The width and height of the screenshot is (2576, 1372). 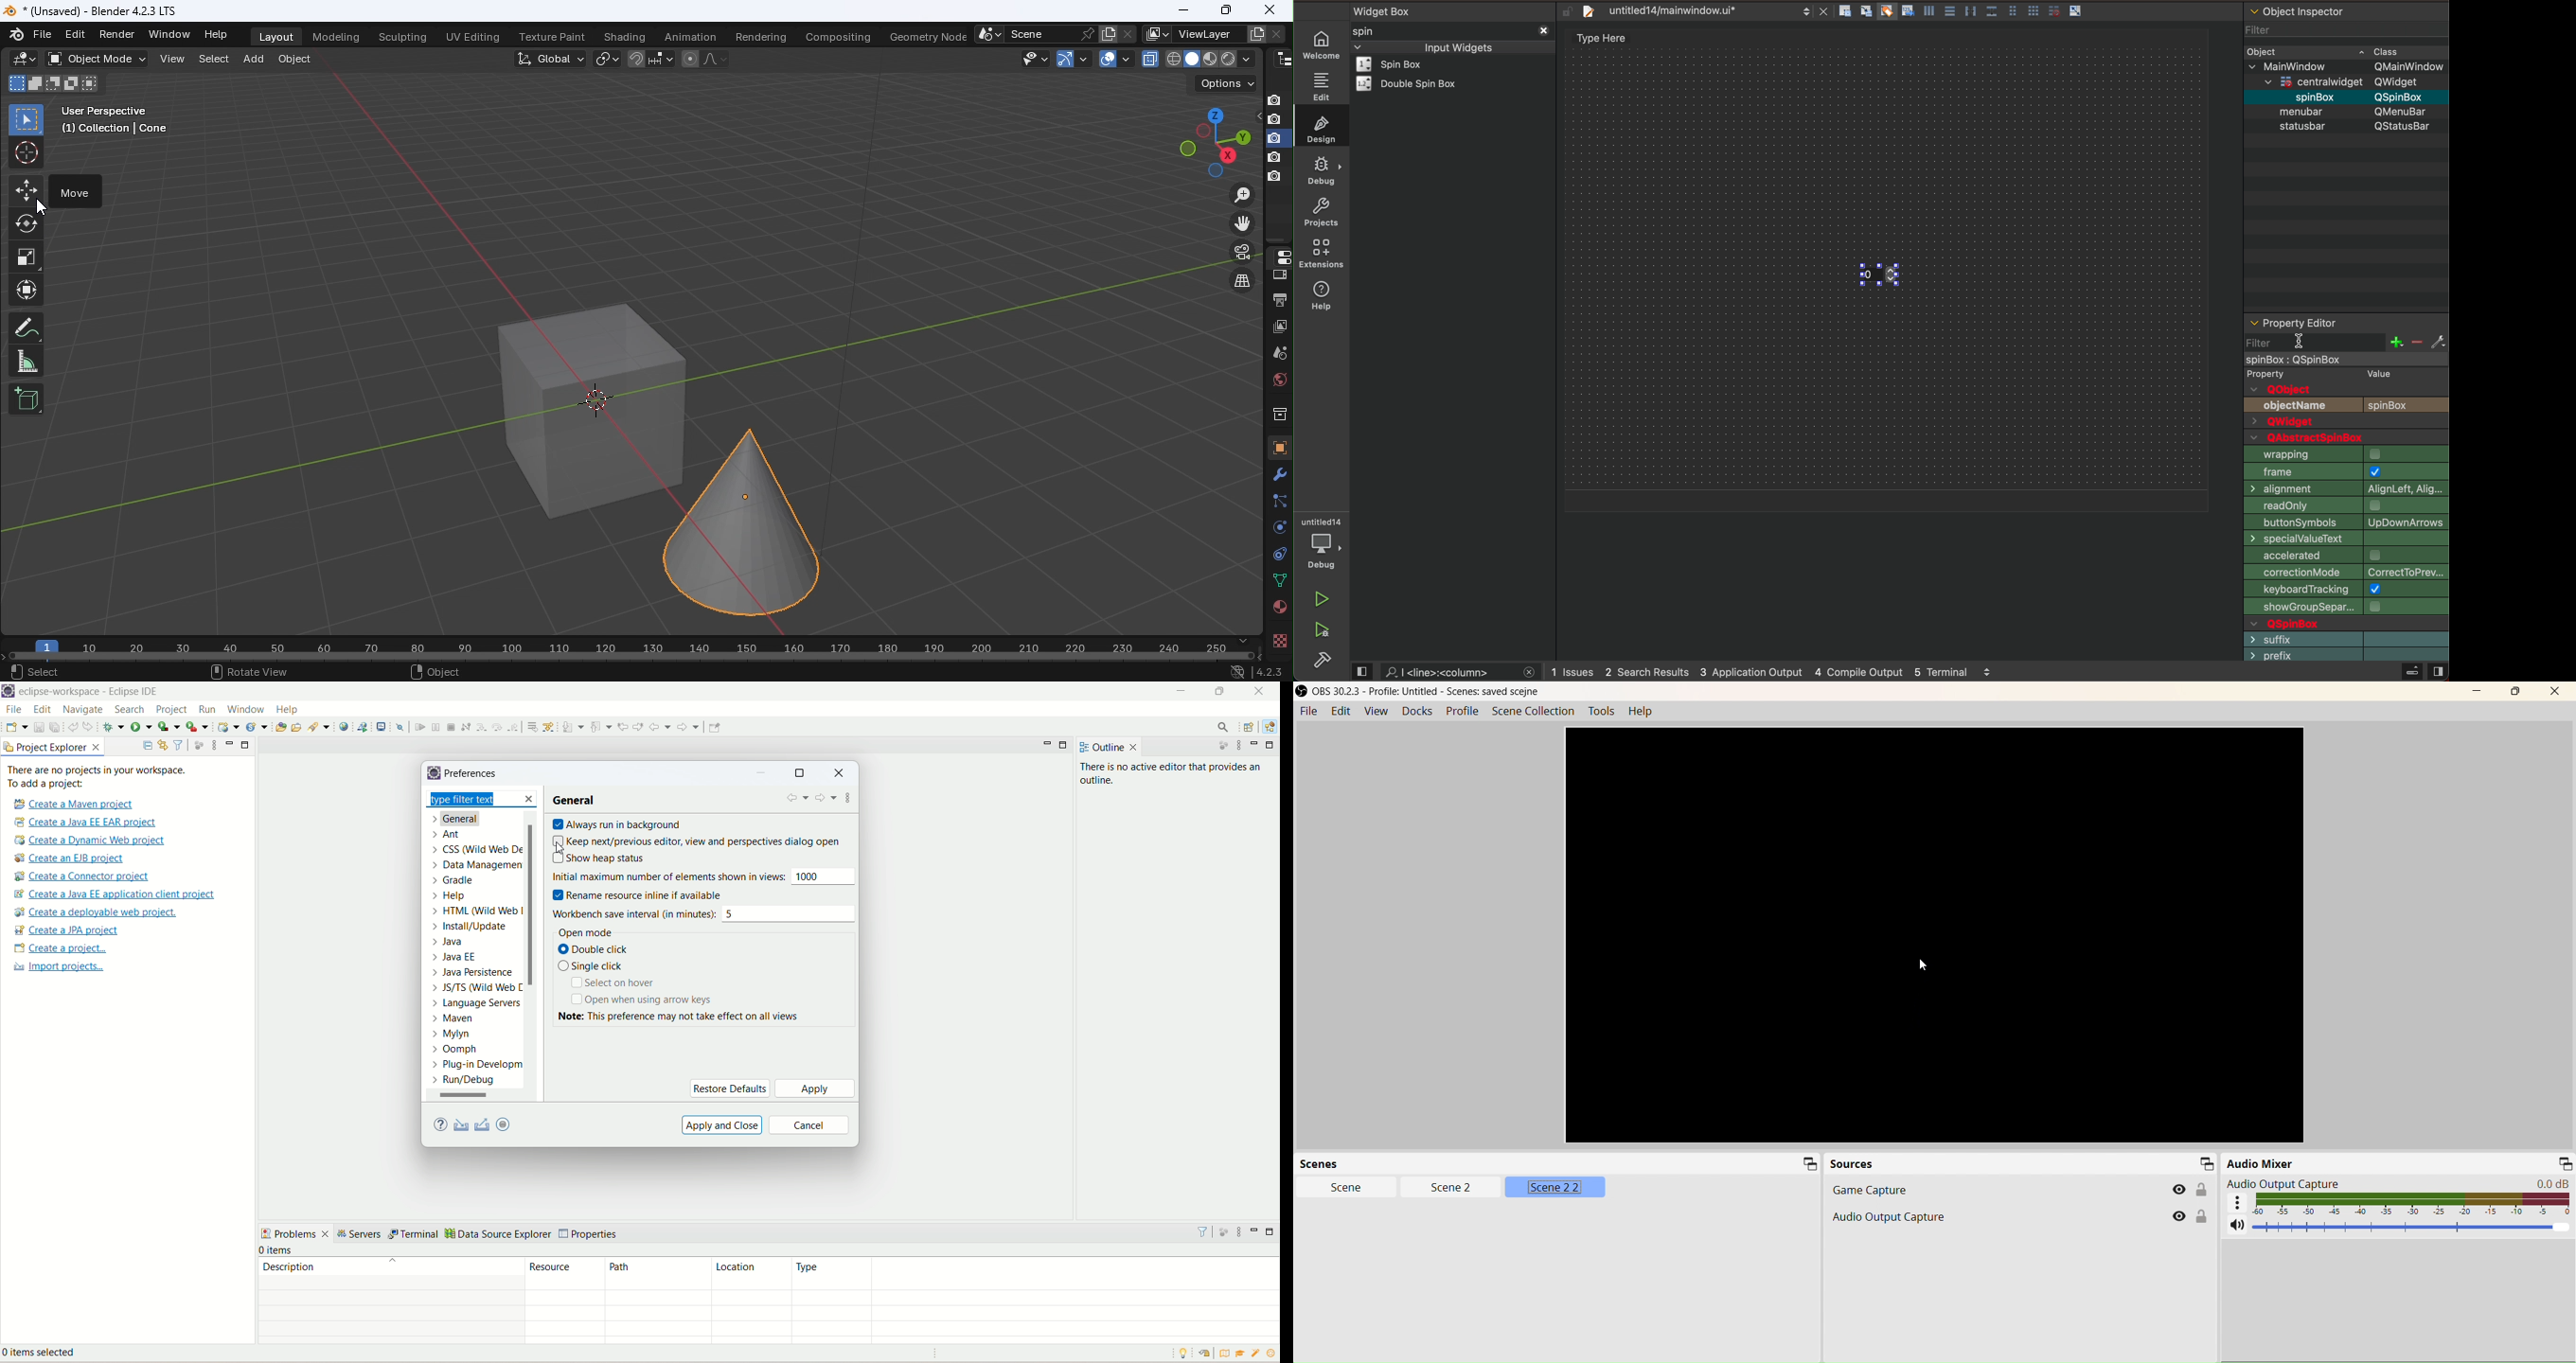 I want to click on close, so click(x=529, y=798).